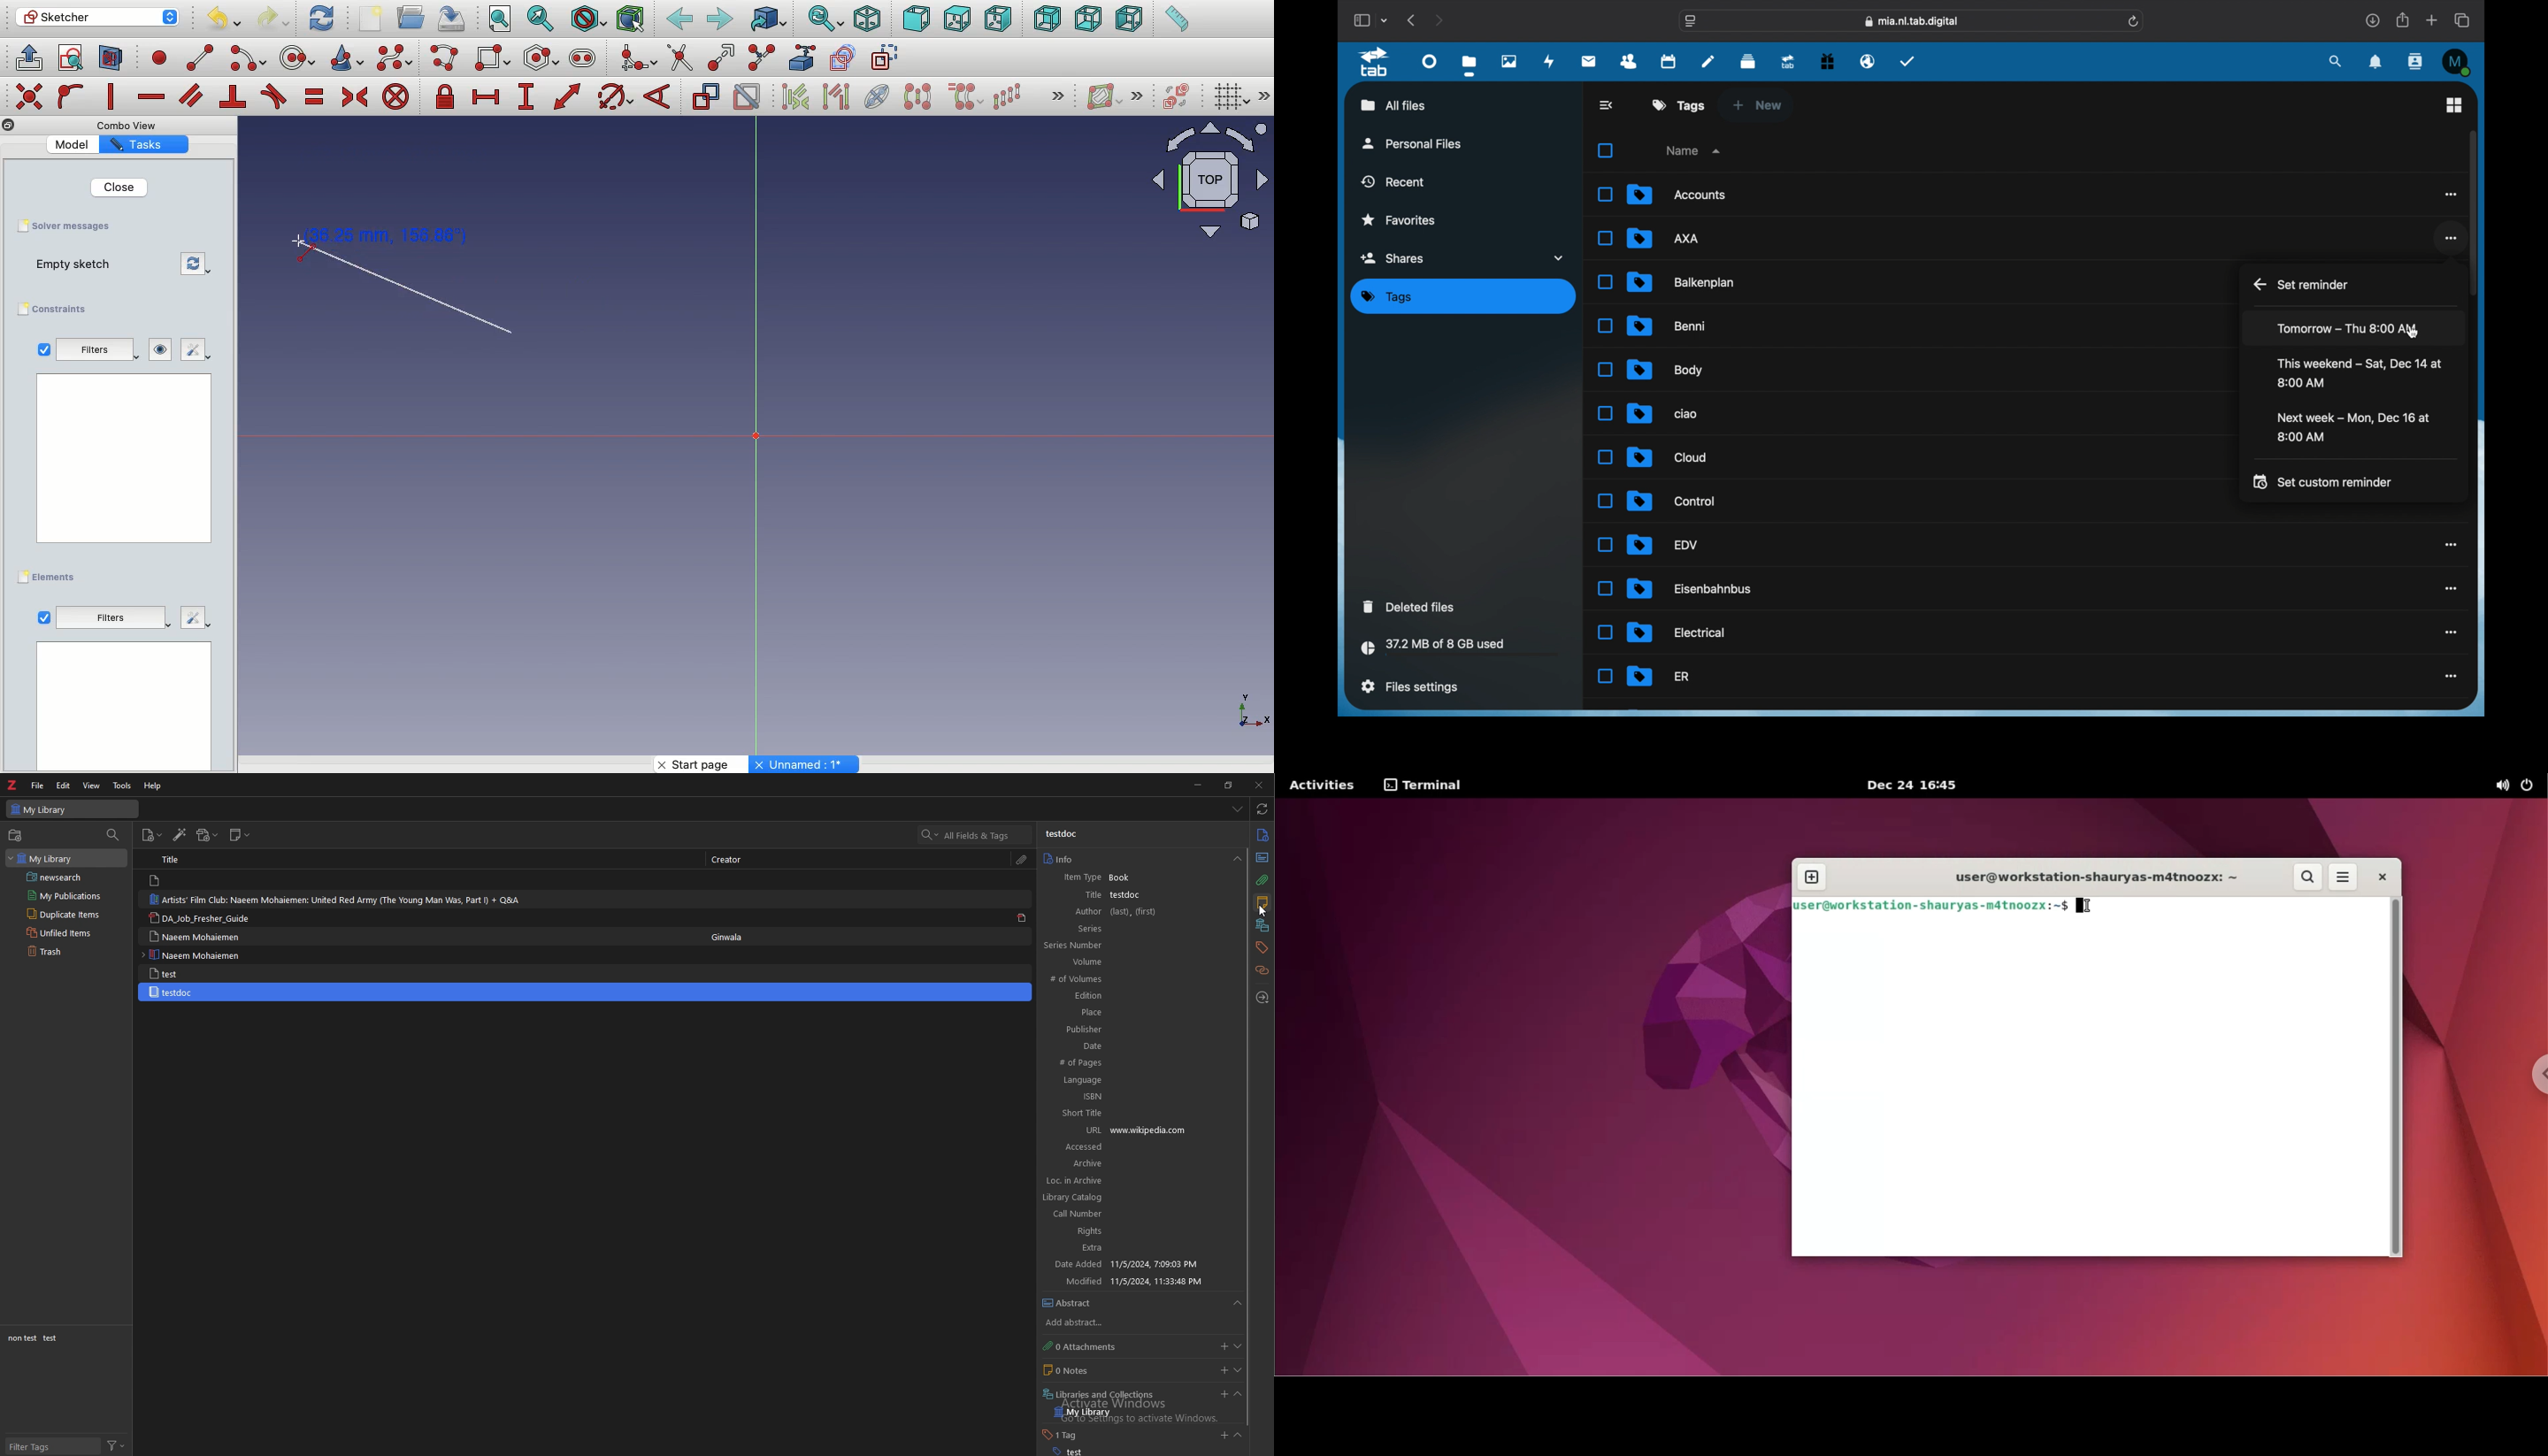 The width and height of the screenshot is (2548, 1456). What do you see at coordinates (1748, 60) in the screenshot?
I see `deck` at bounding box center [1748, 60].